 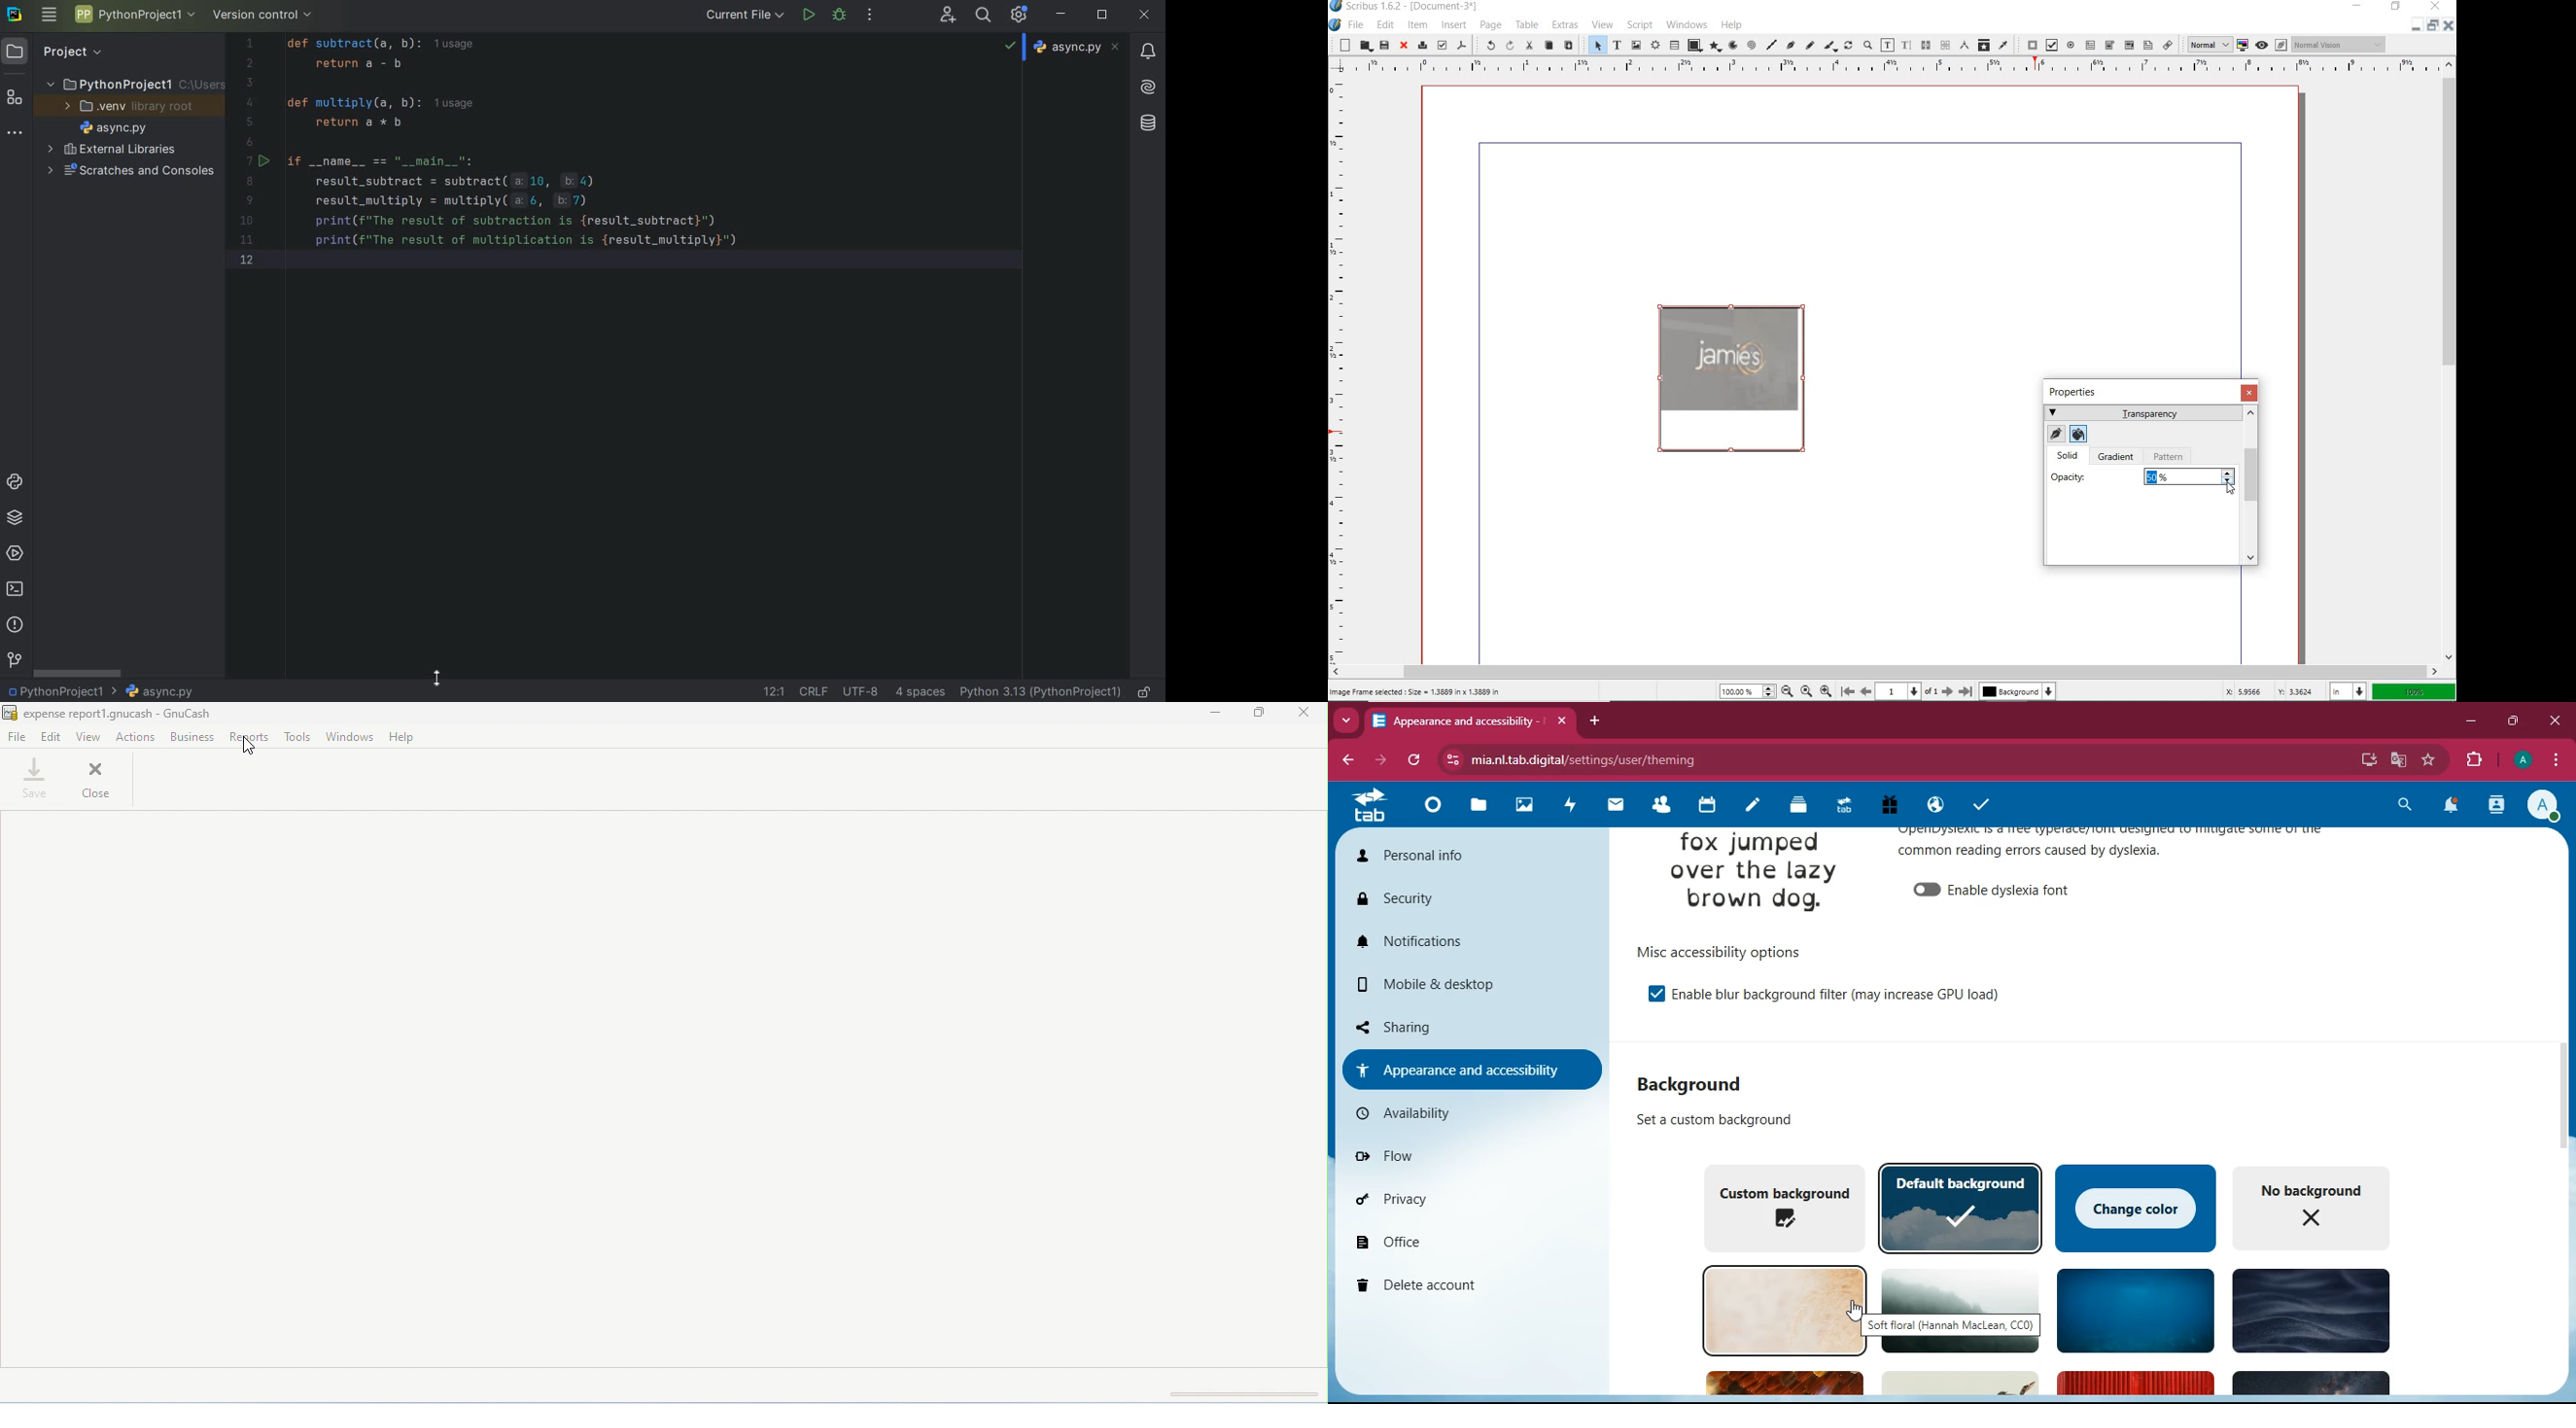 I want to click on flow, so click(x=1469, y=1161).